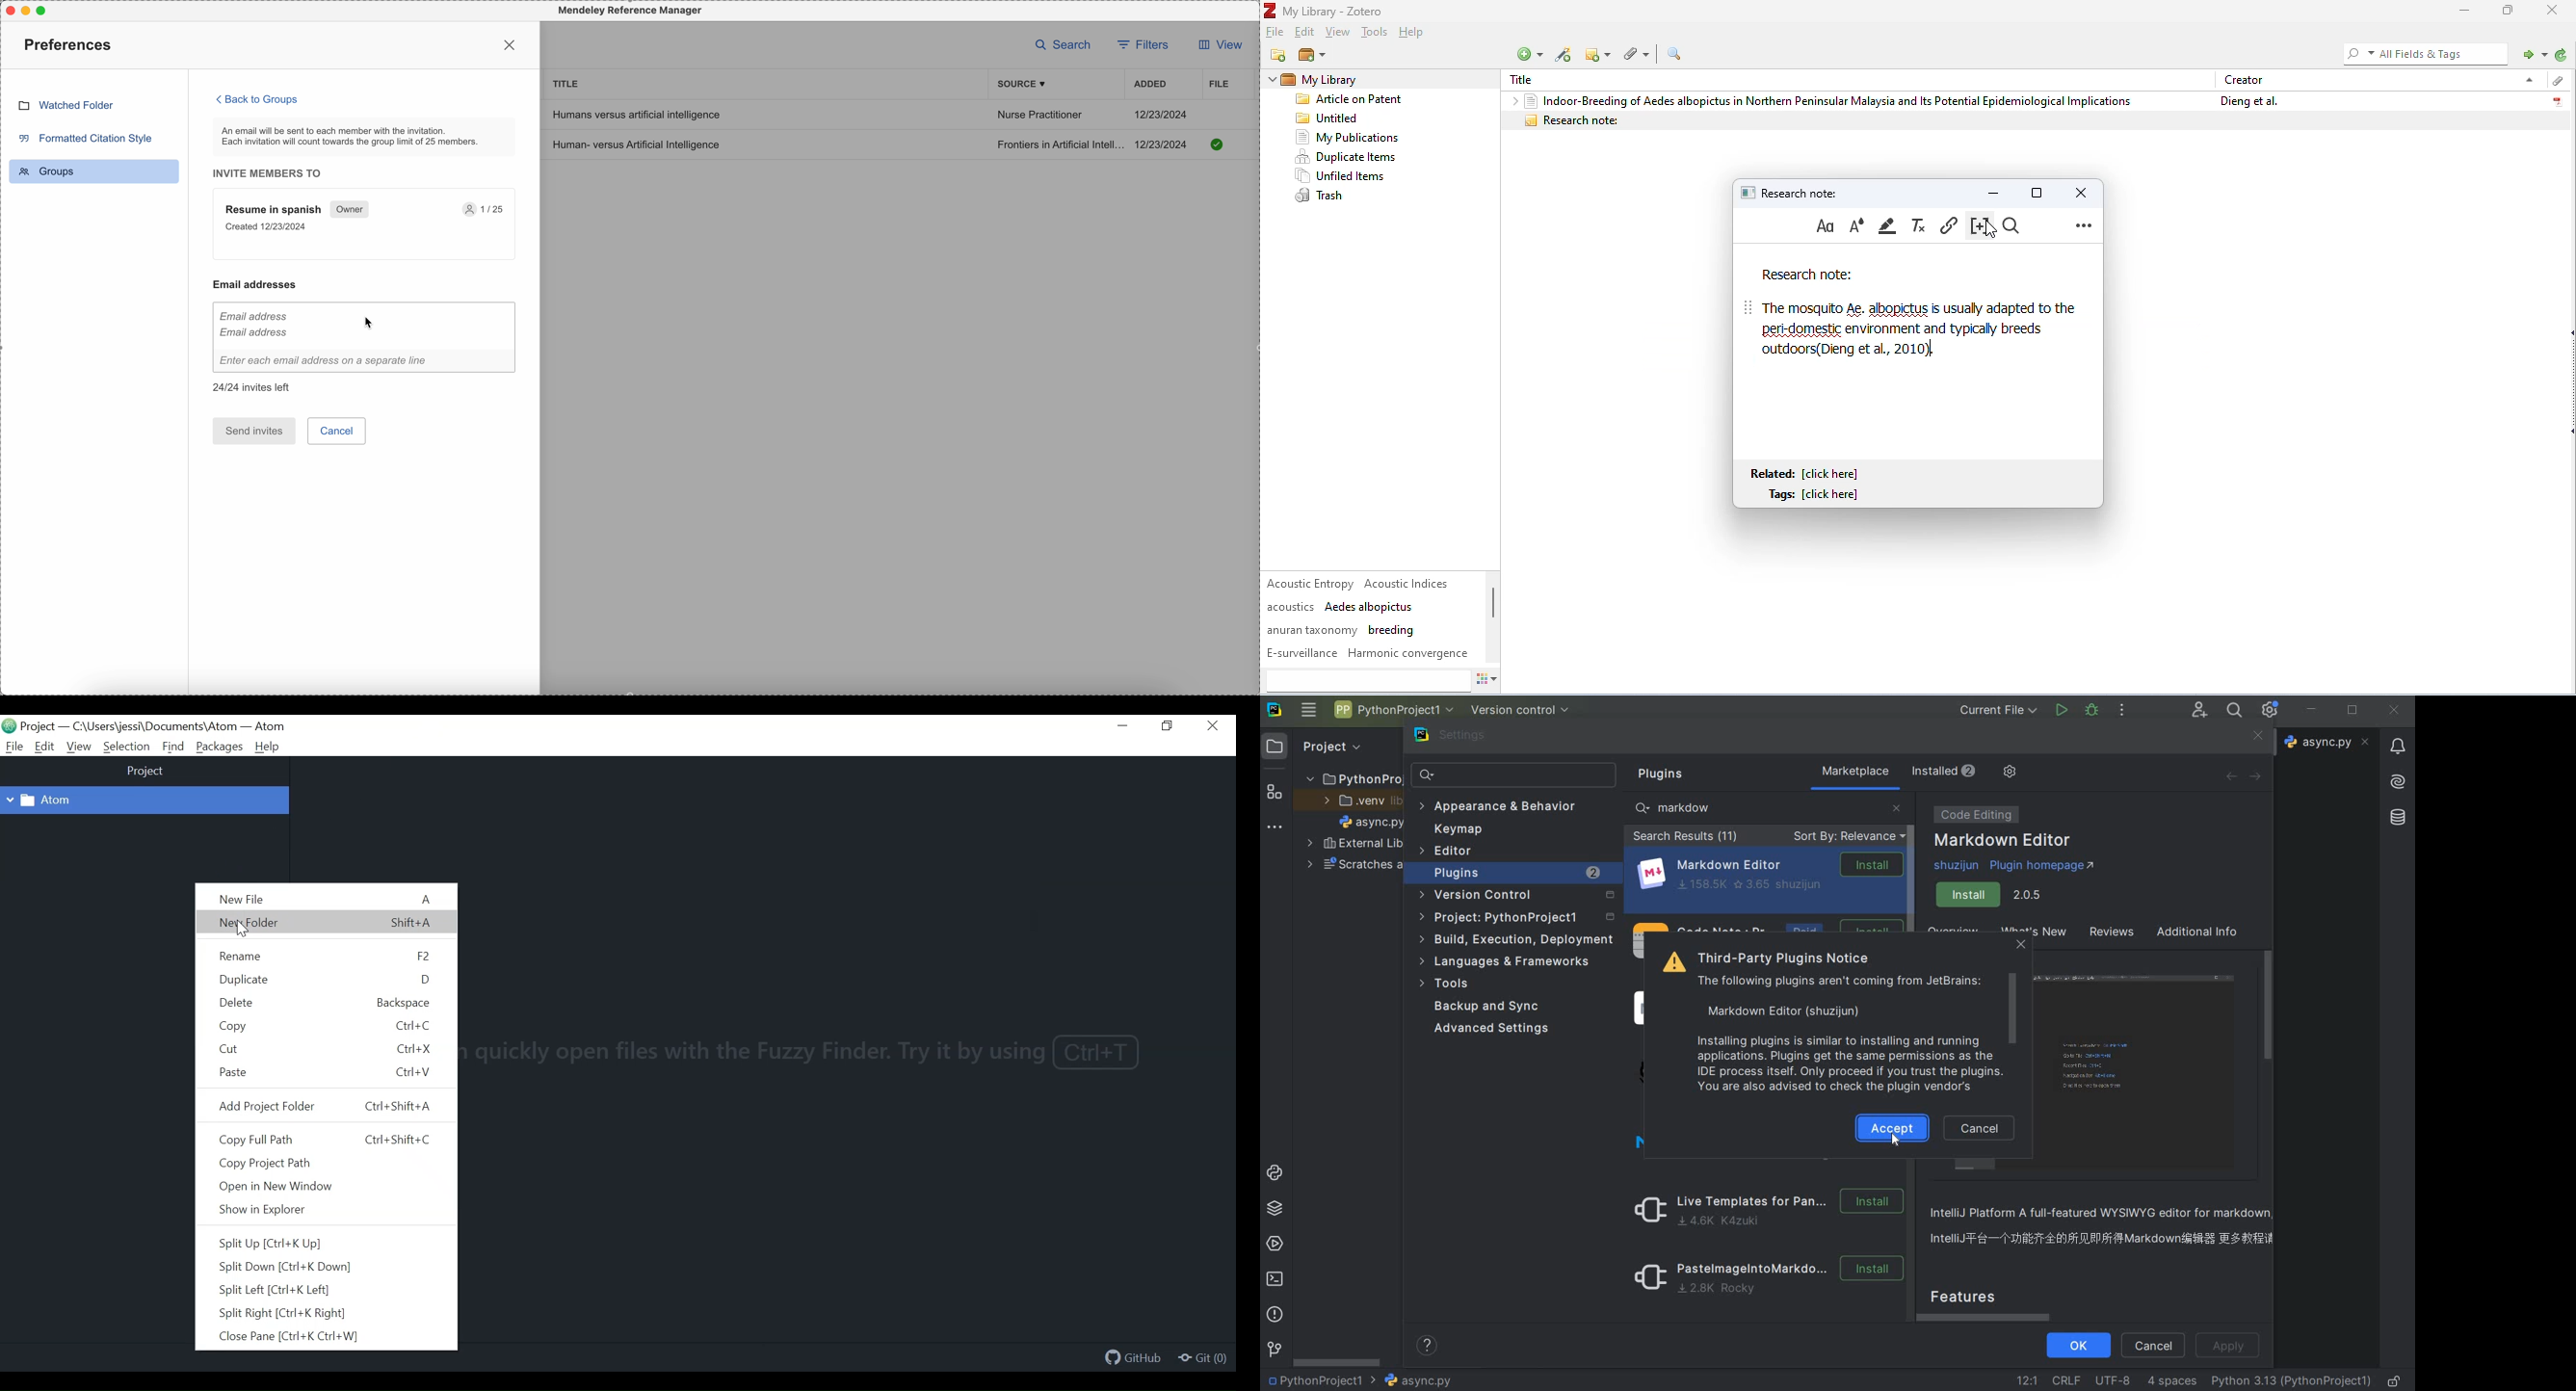 The height and width of the screenshot is (1400, 2576). I want to click on Humans versus artificial intelligence, so click(635, 114).